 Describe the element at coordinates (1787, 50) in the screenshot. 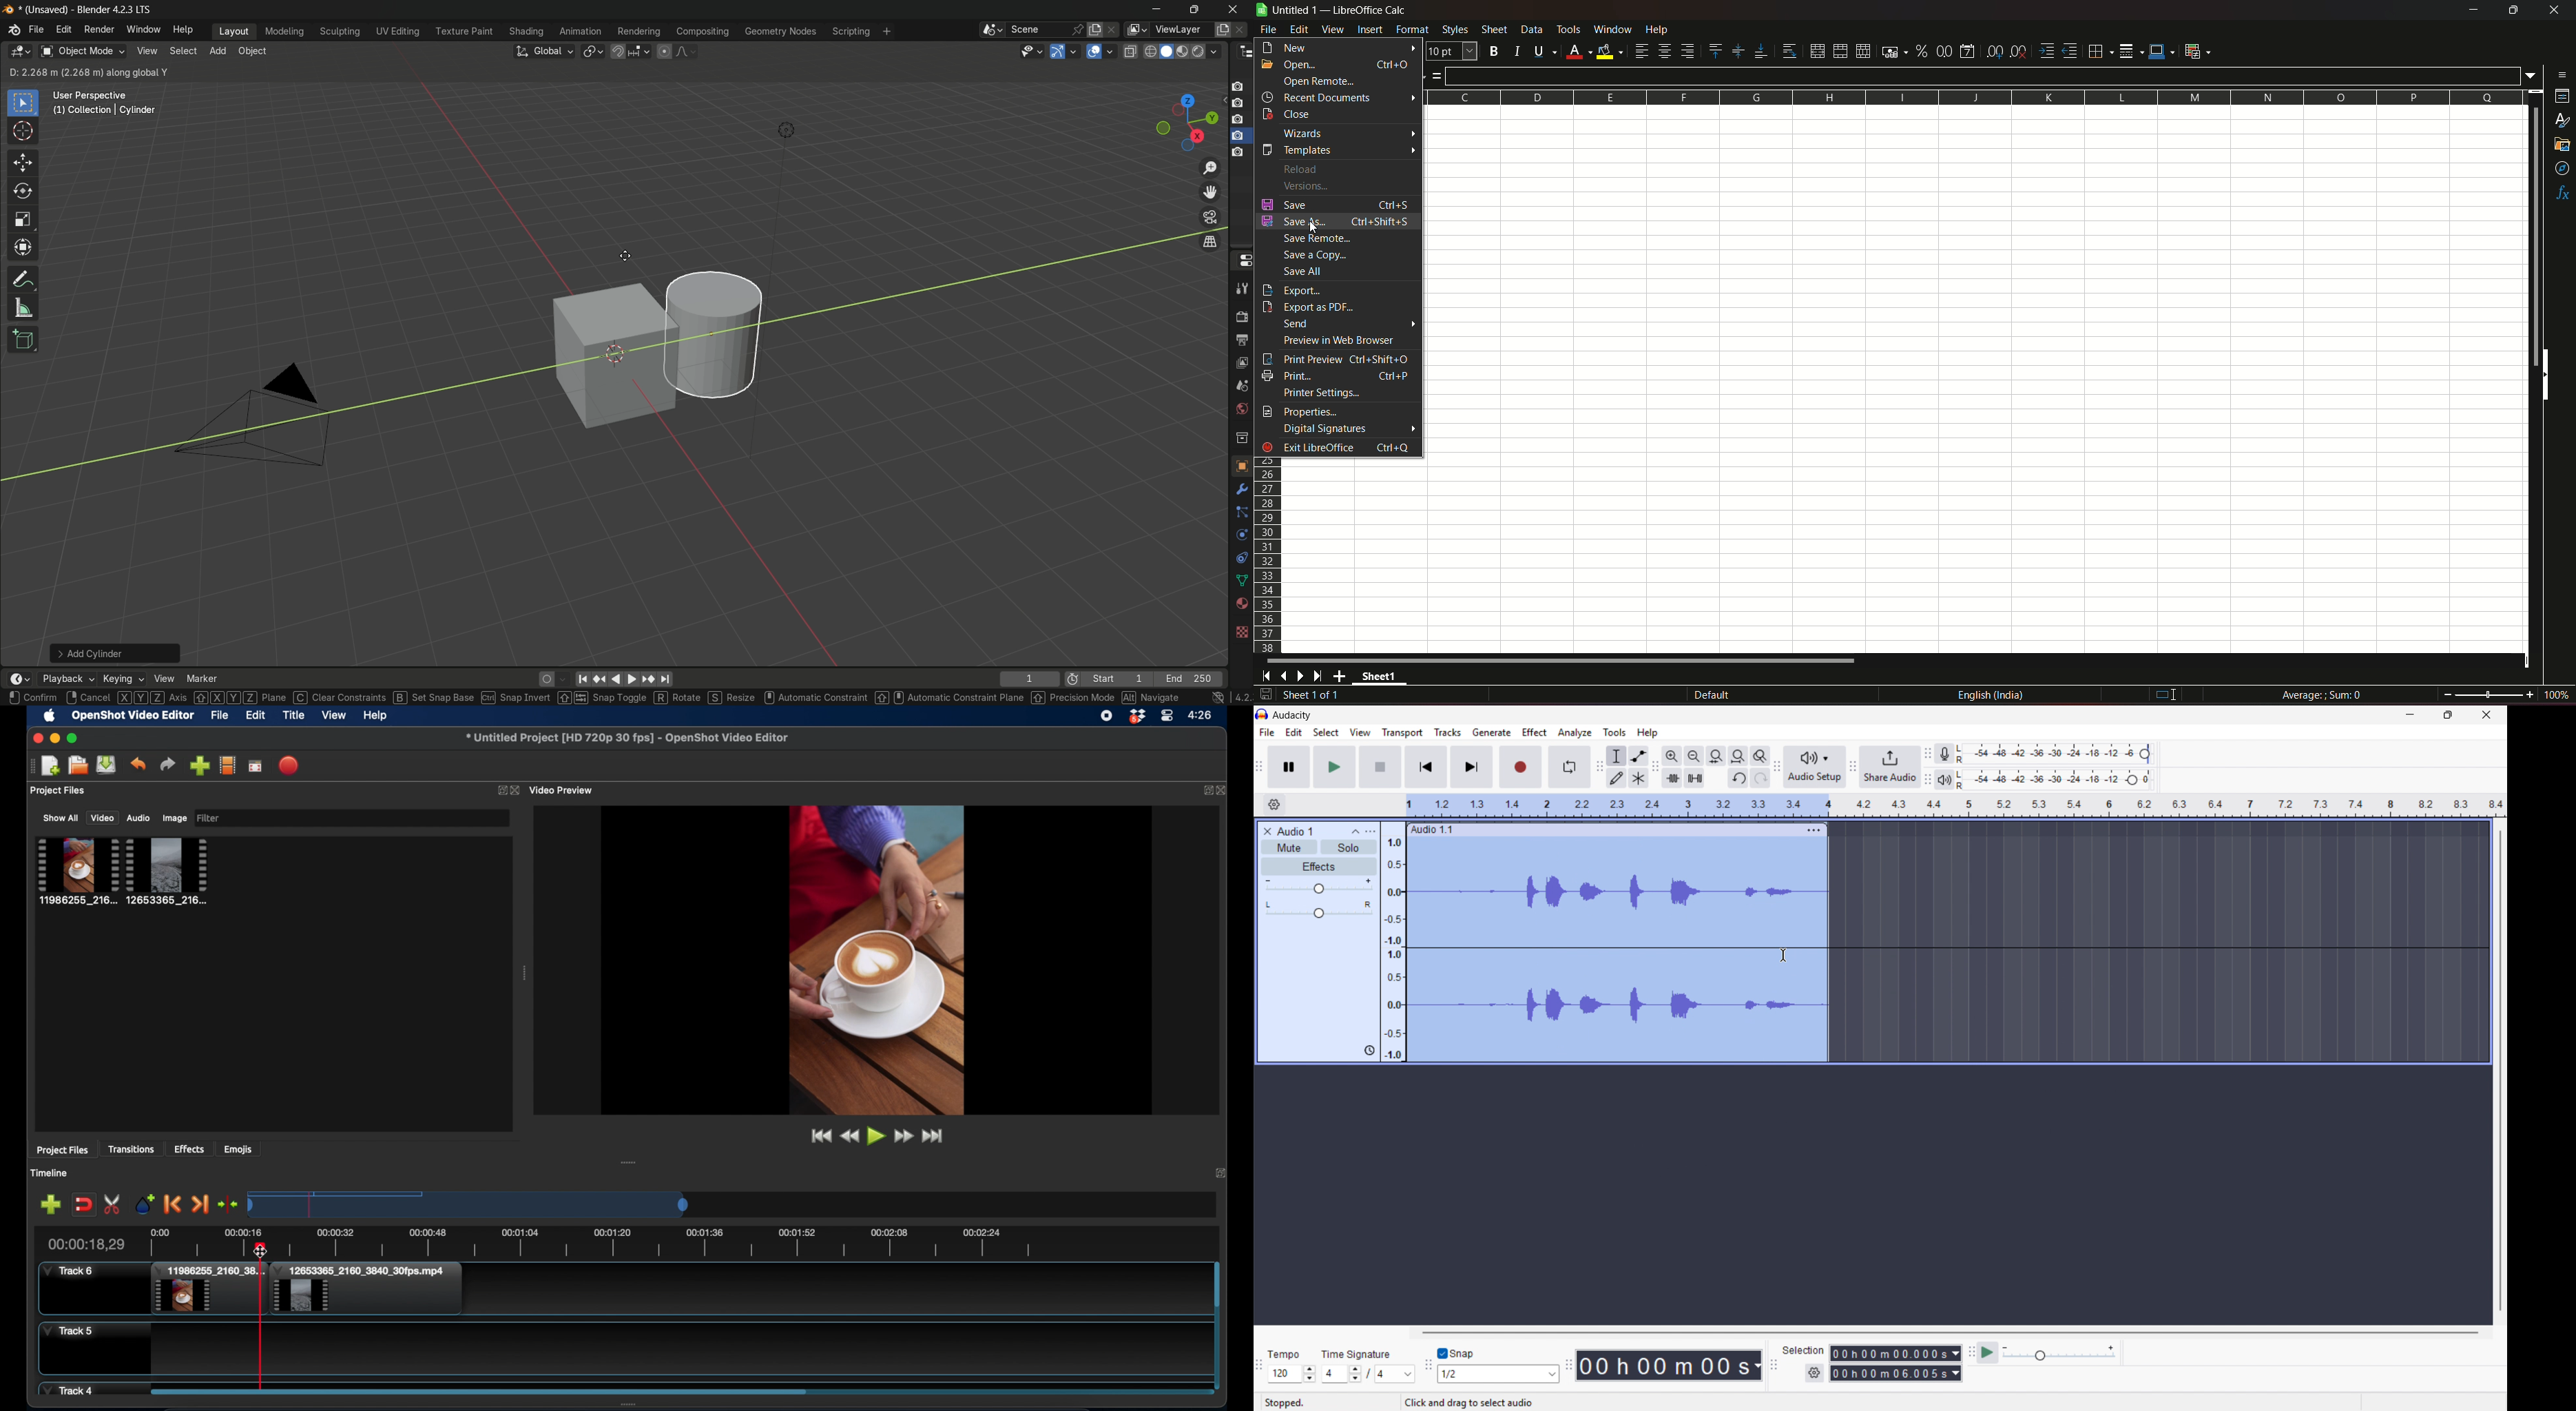

I see `wrap text` at that location.